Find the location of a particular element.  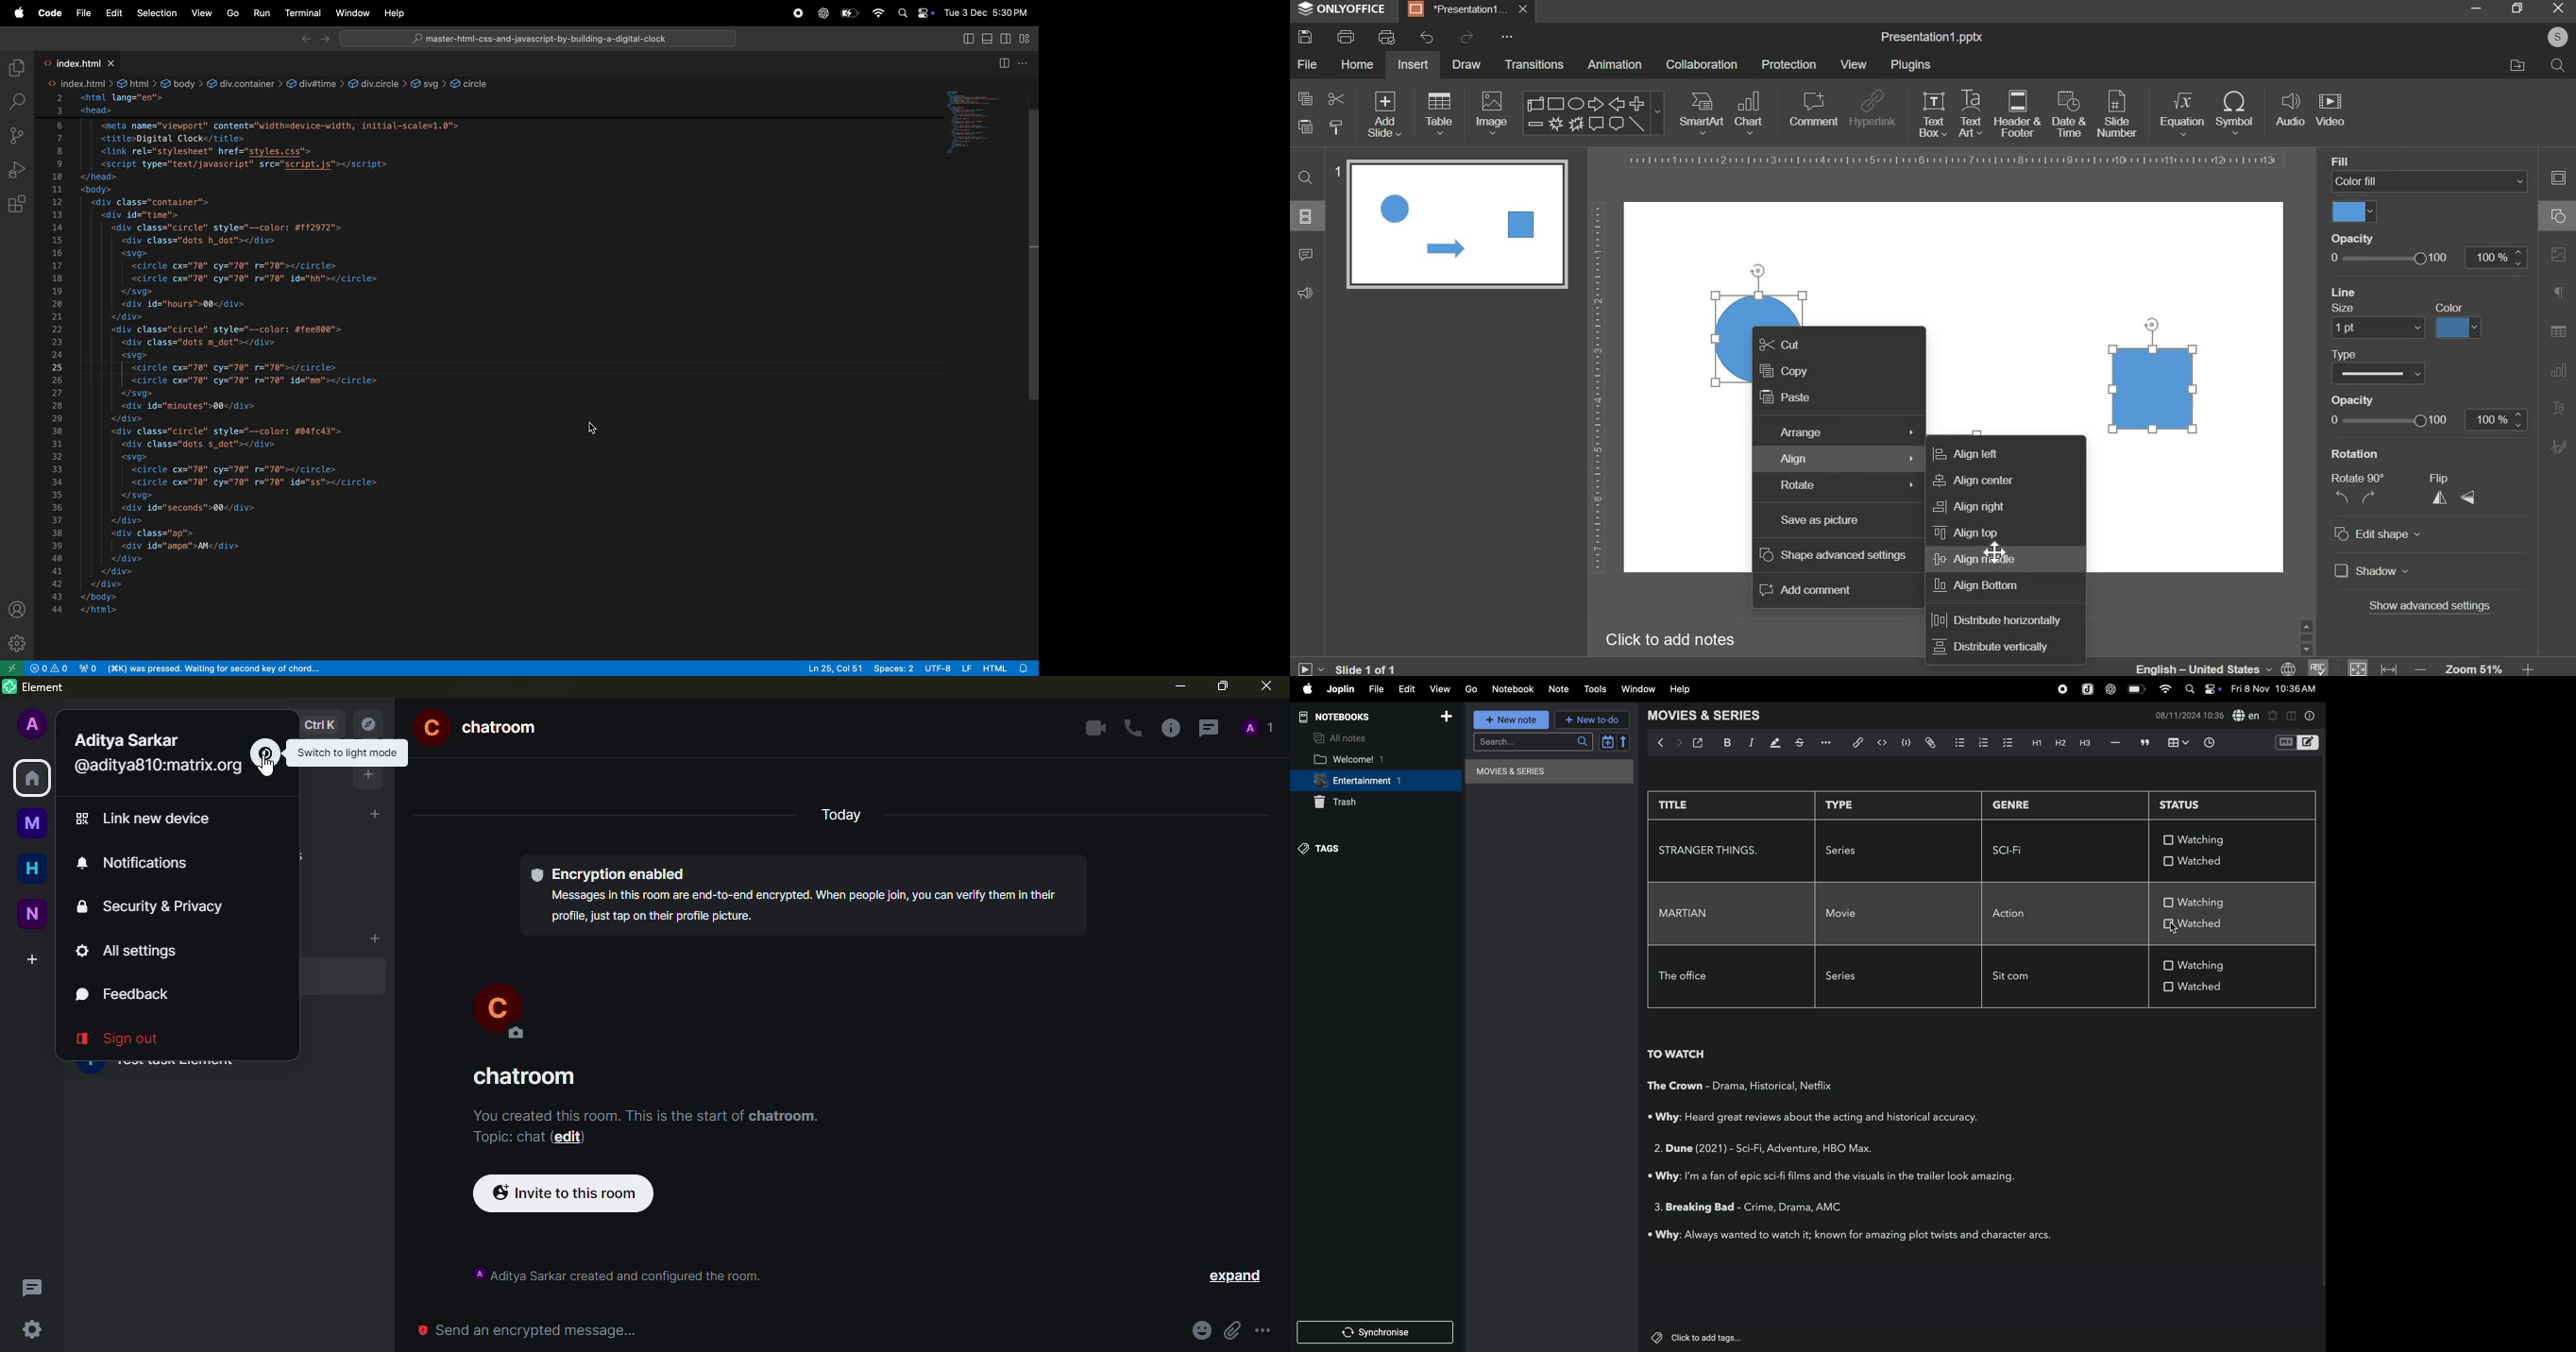

genre is located at coordinates (1778, 1207).